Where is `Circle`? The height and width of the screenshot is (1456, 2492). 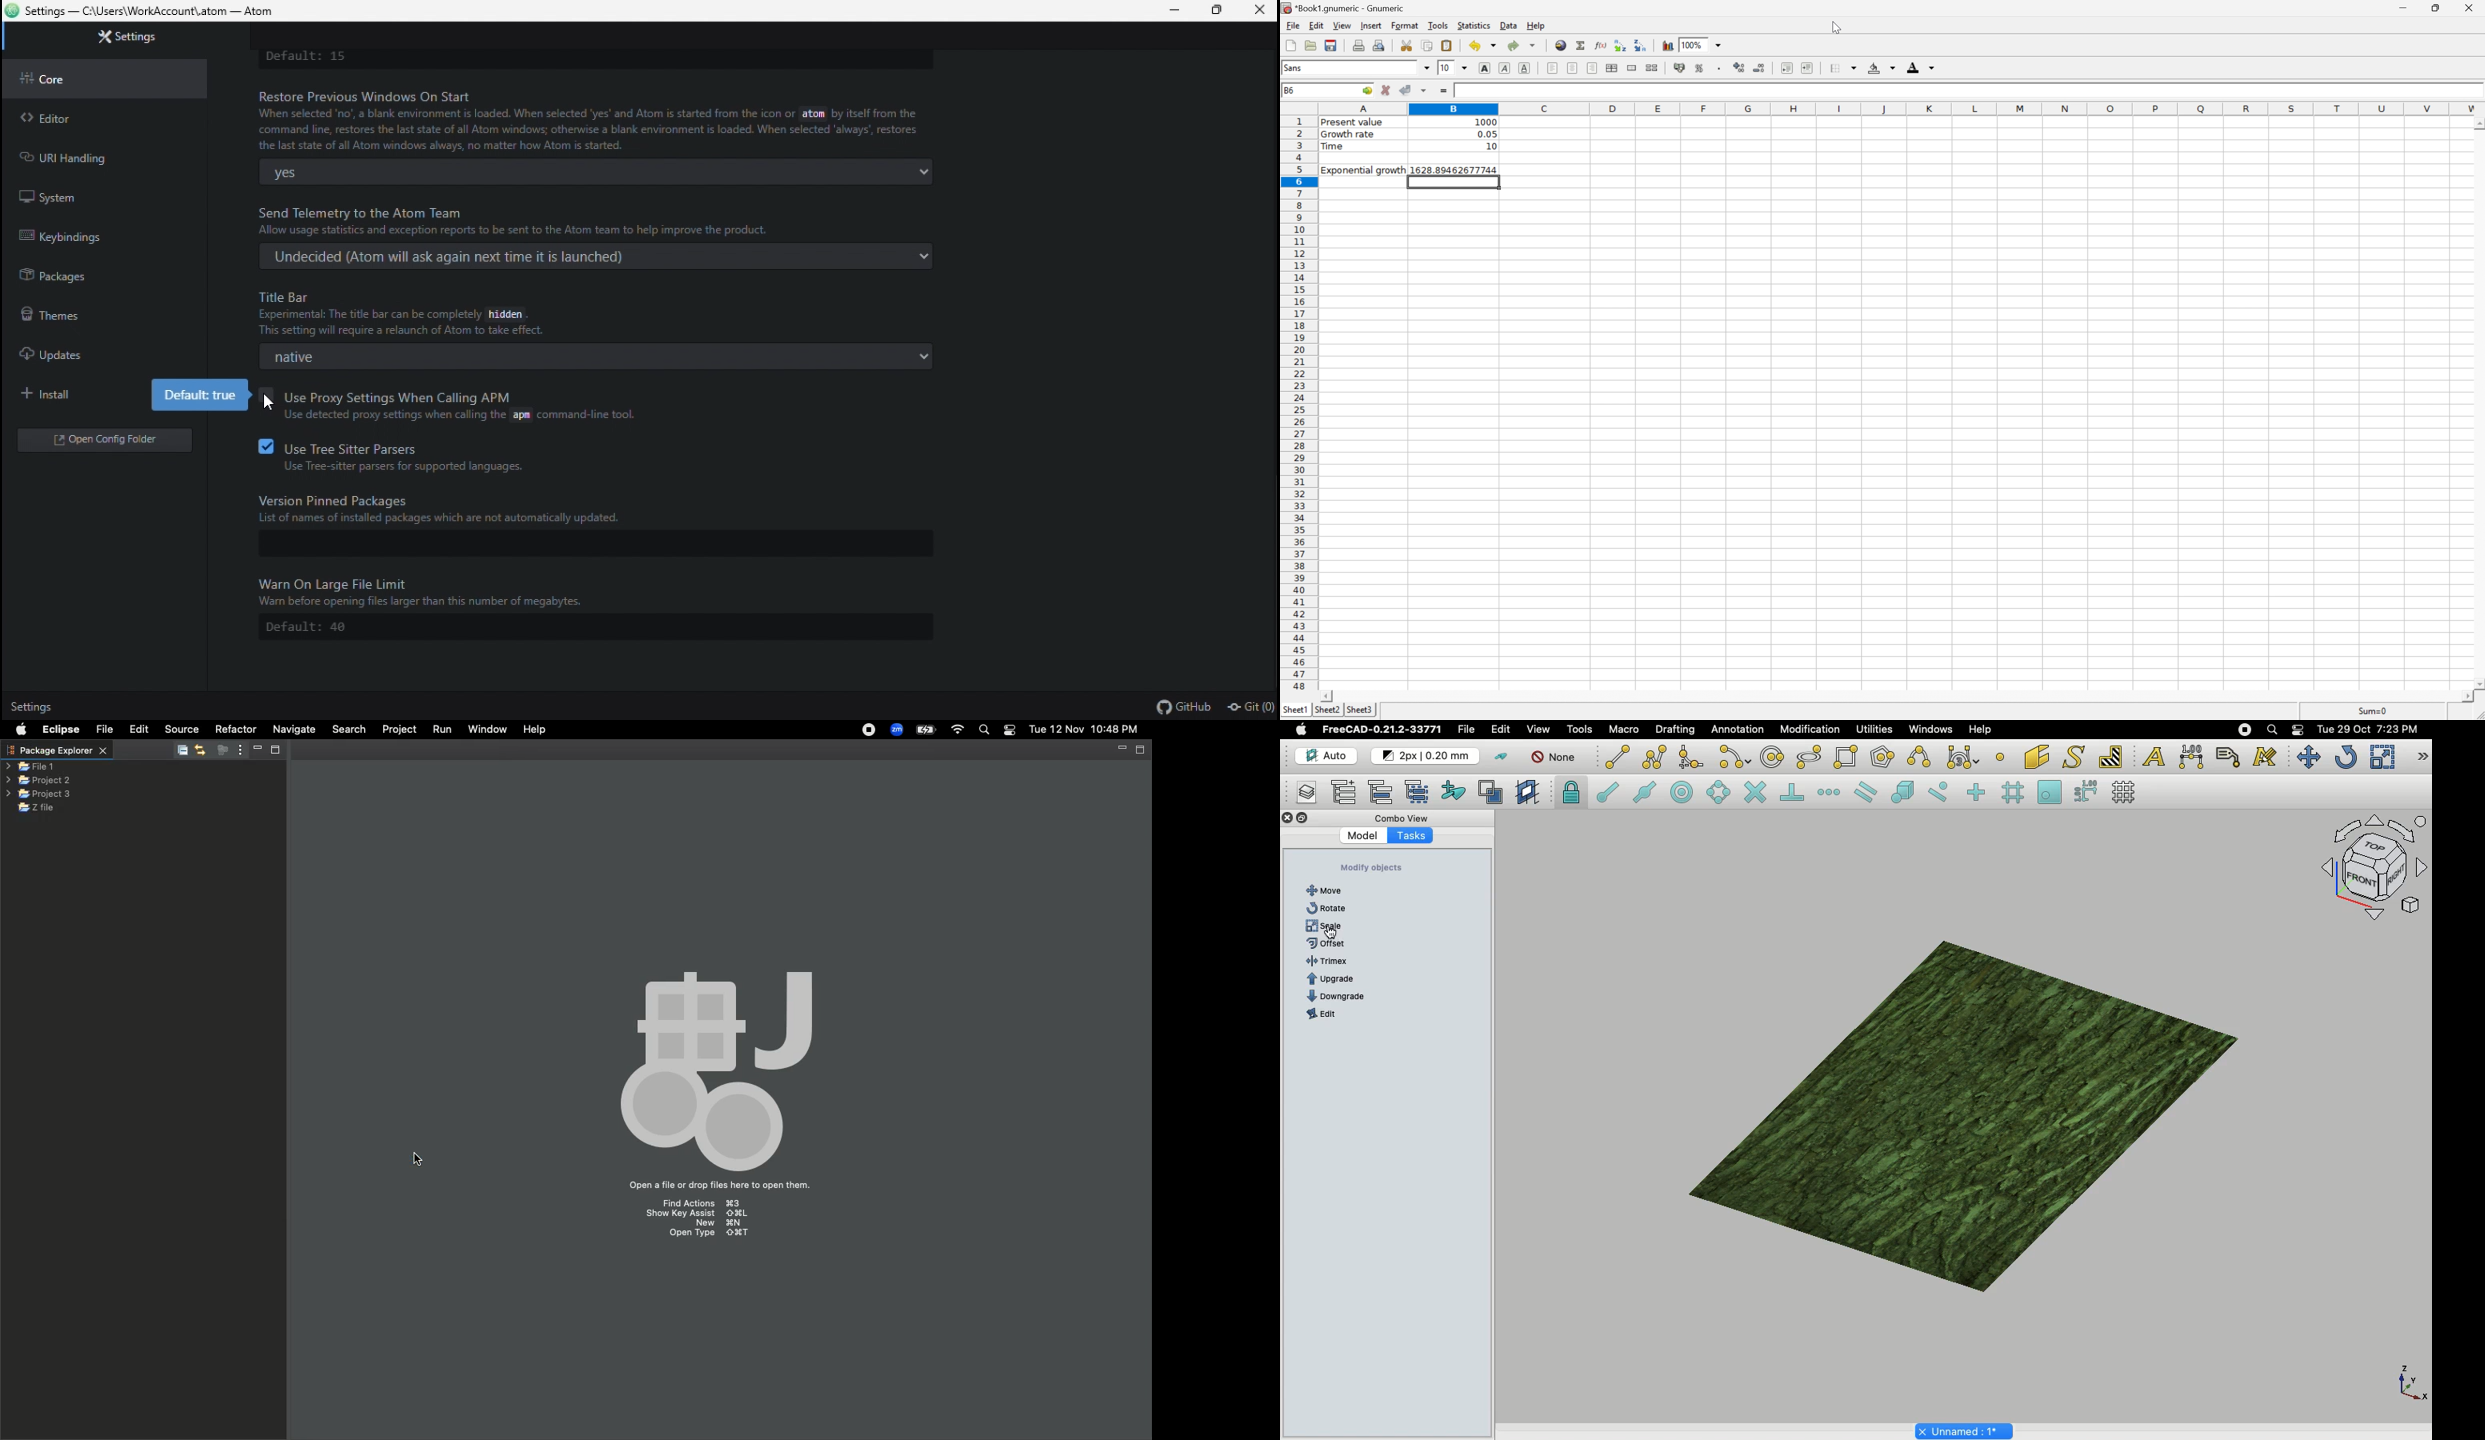
Circle is located at coordinates (1326, 958).